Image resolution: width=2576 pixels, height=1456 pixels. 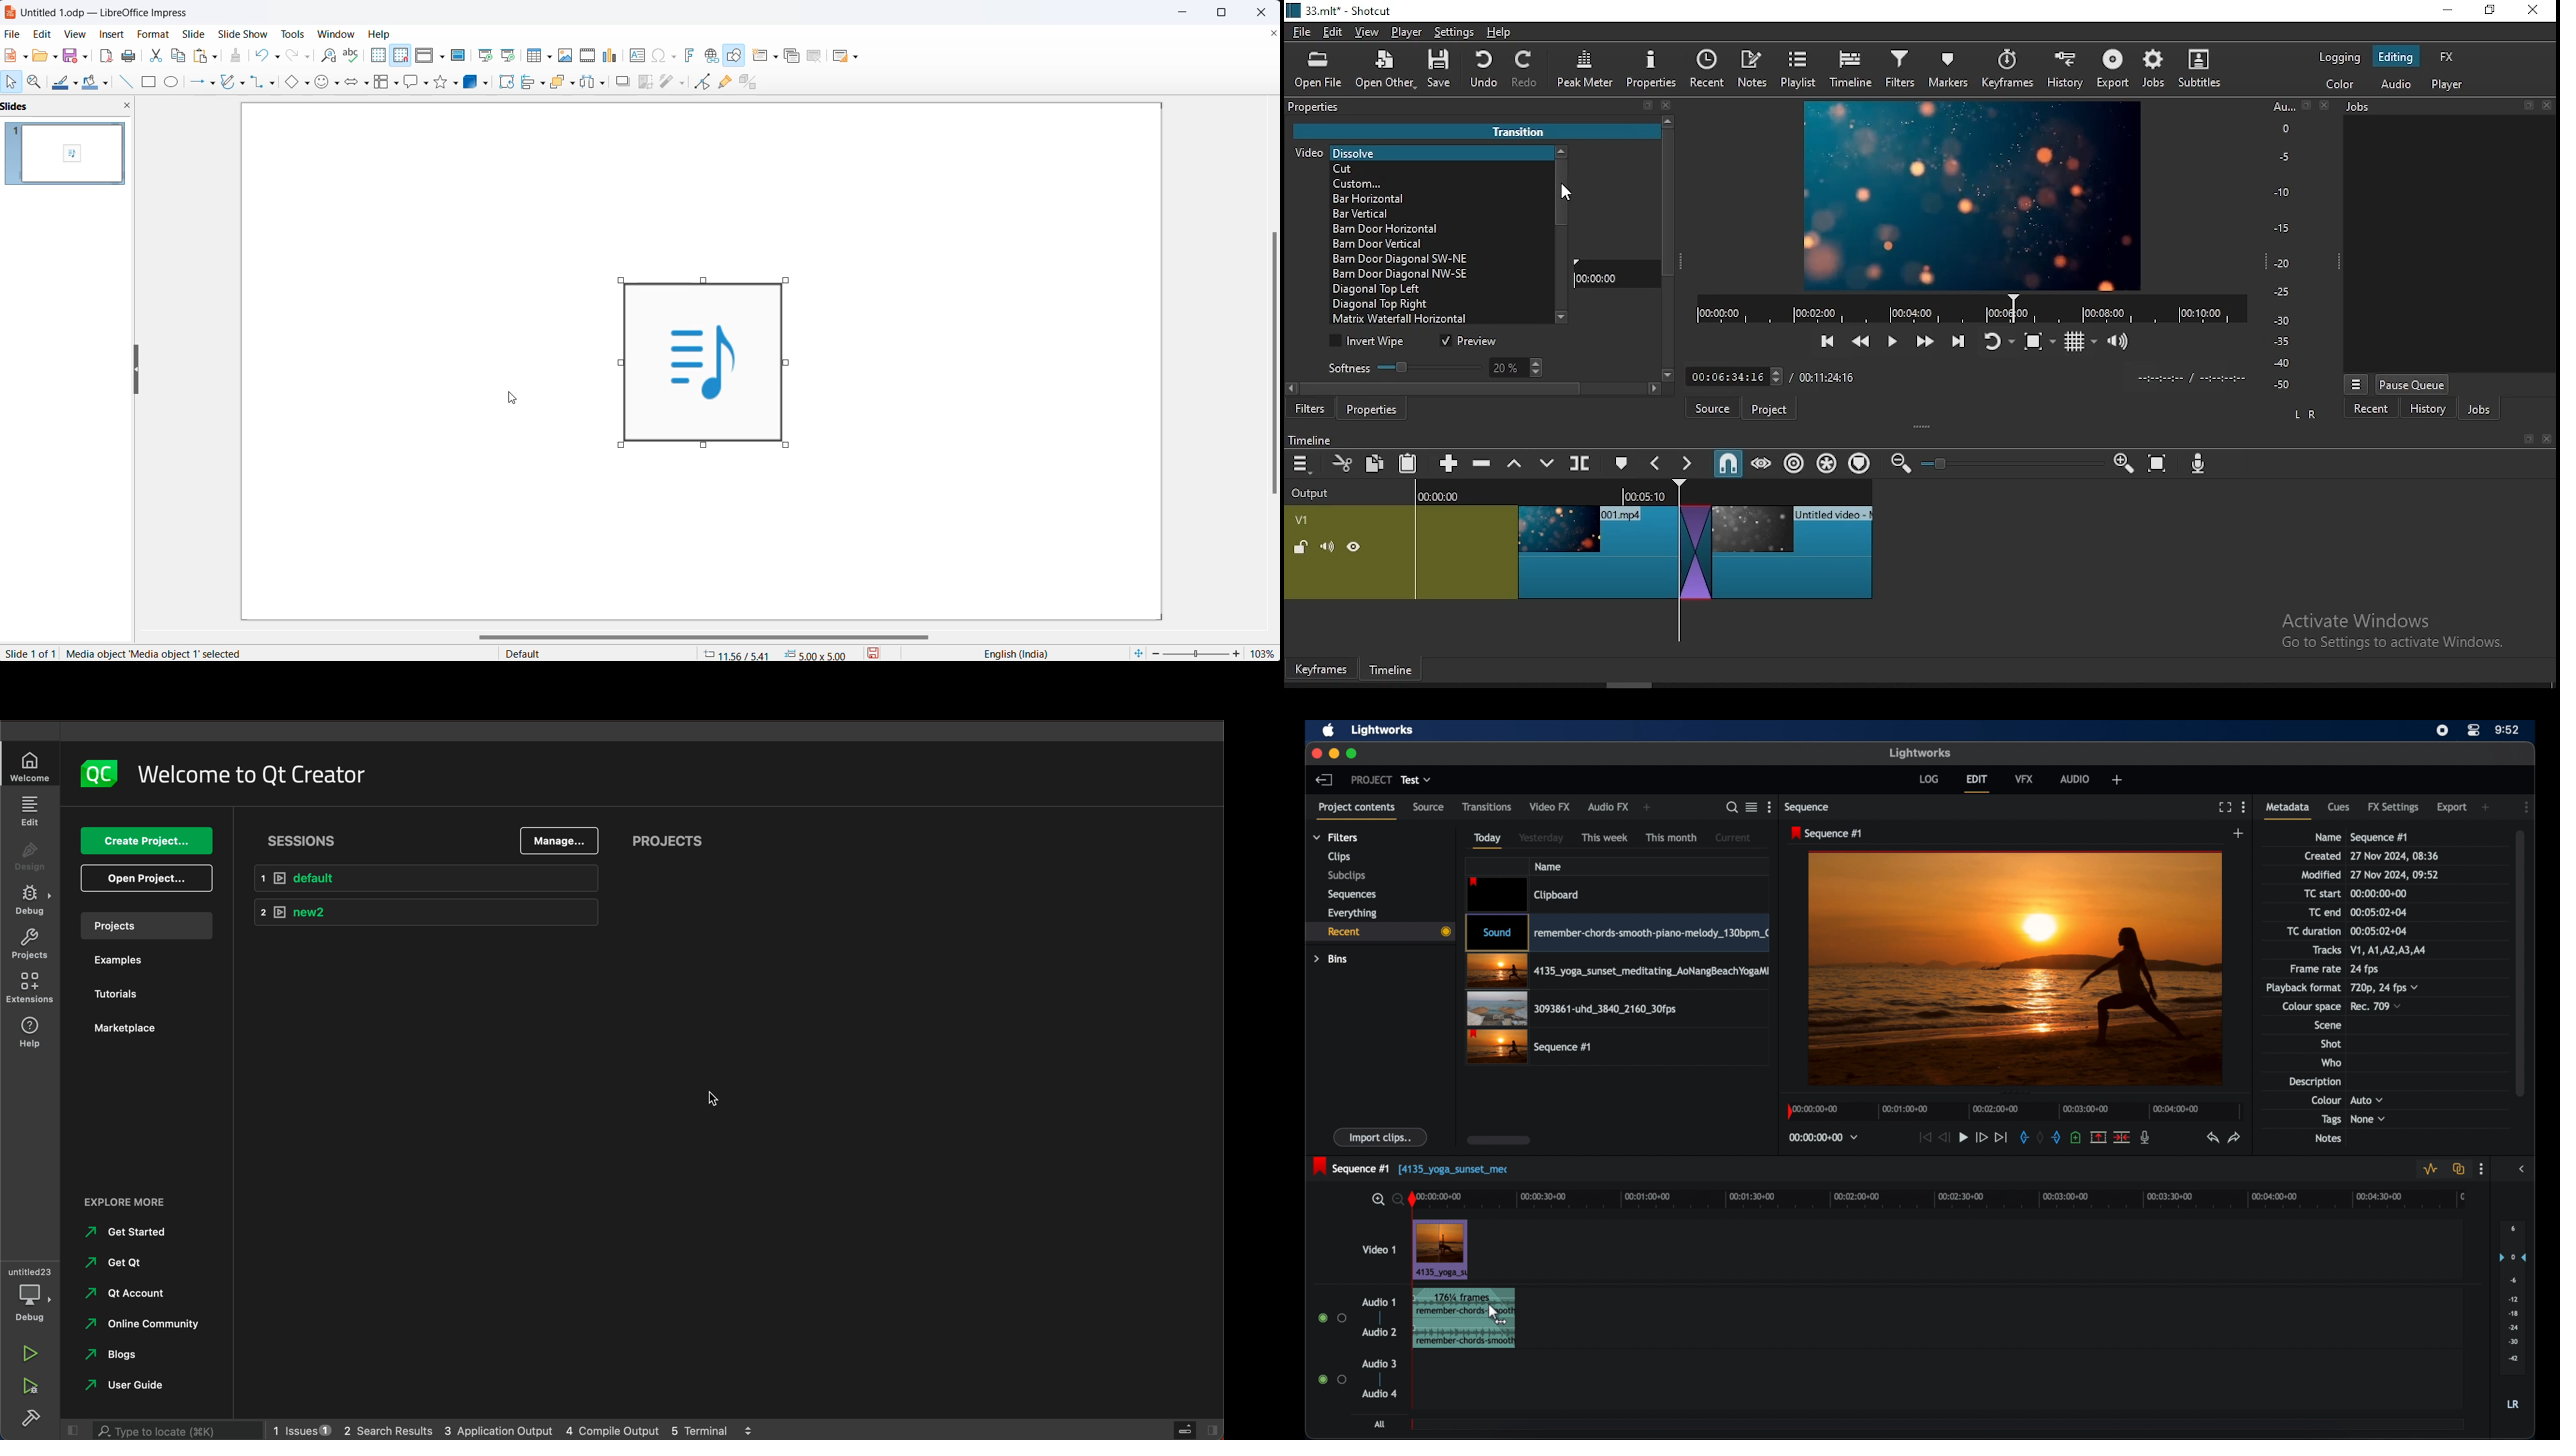 I want to click on file, so click(x=1303, y=33).